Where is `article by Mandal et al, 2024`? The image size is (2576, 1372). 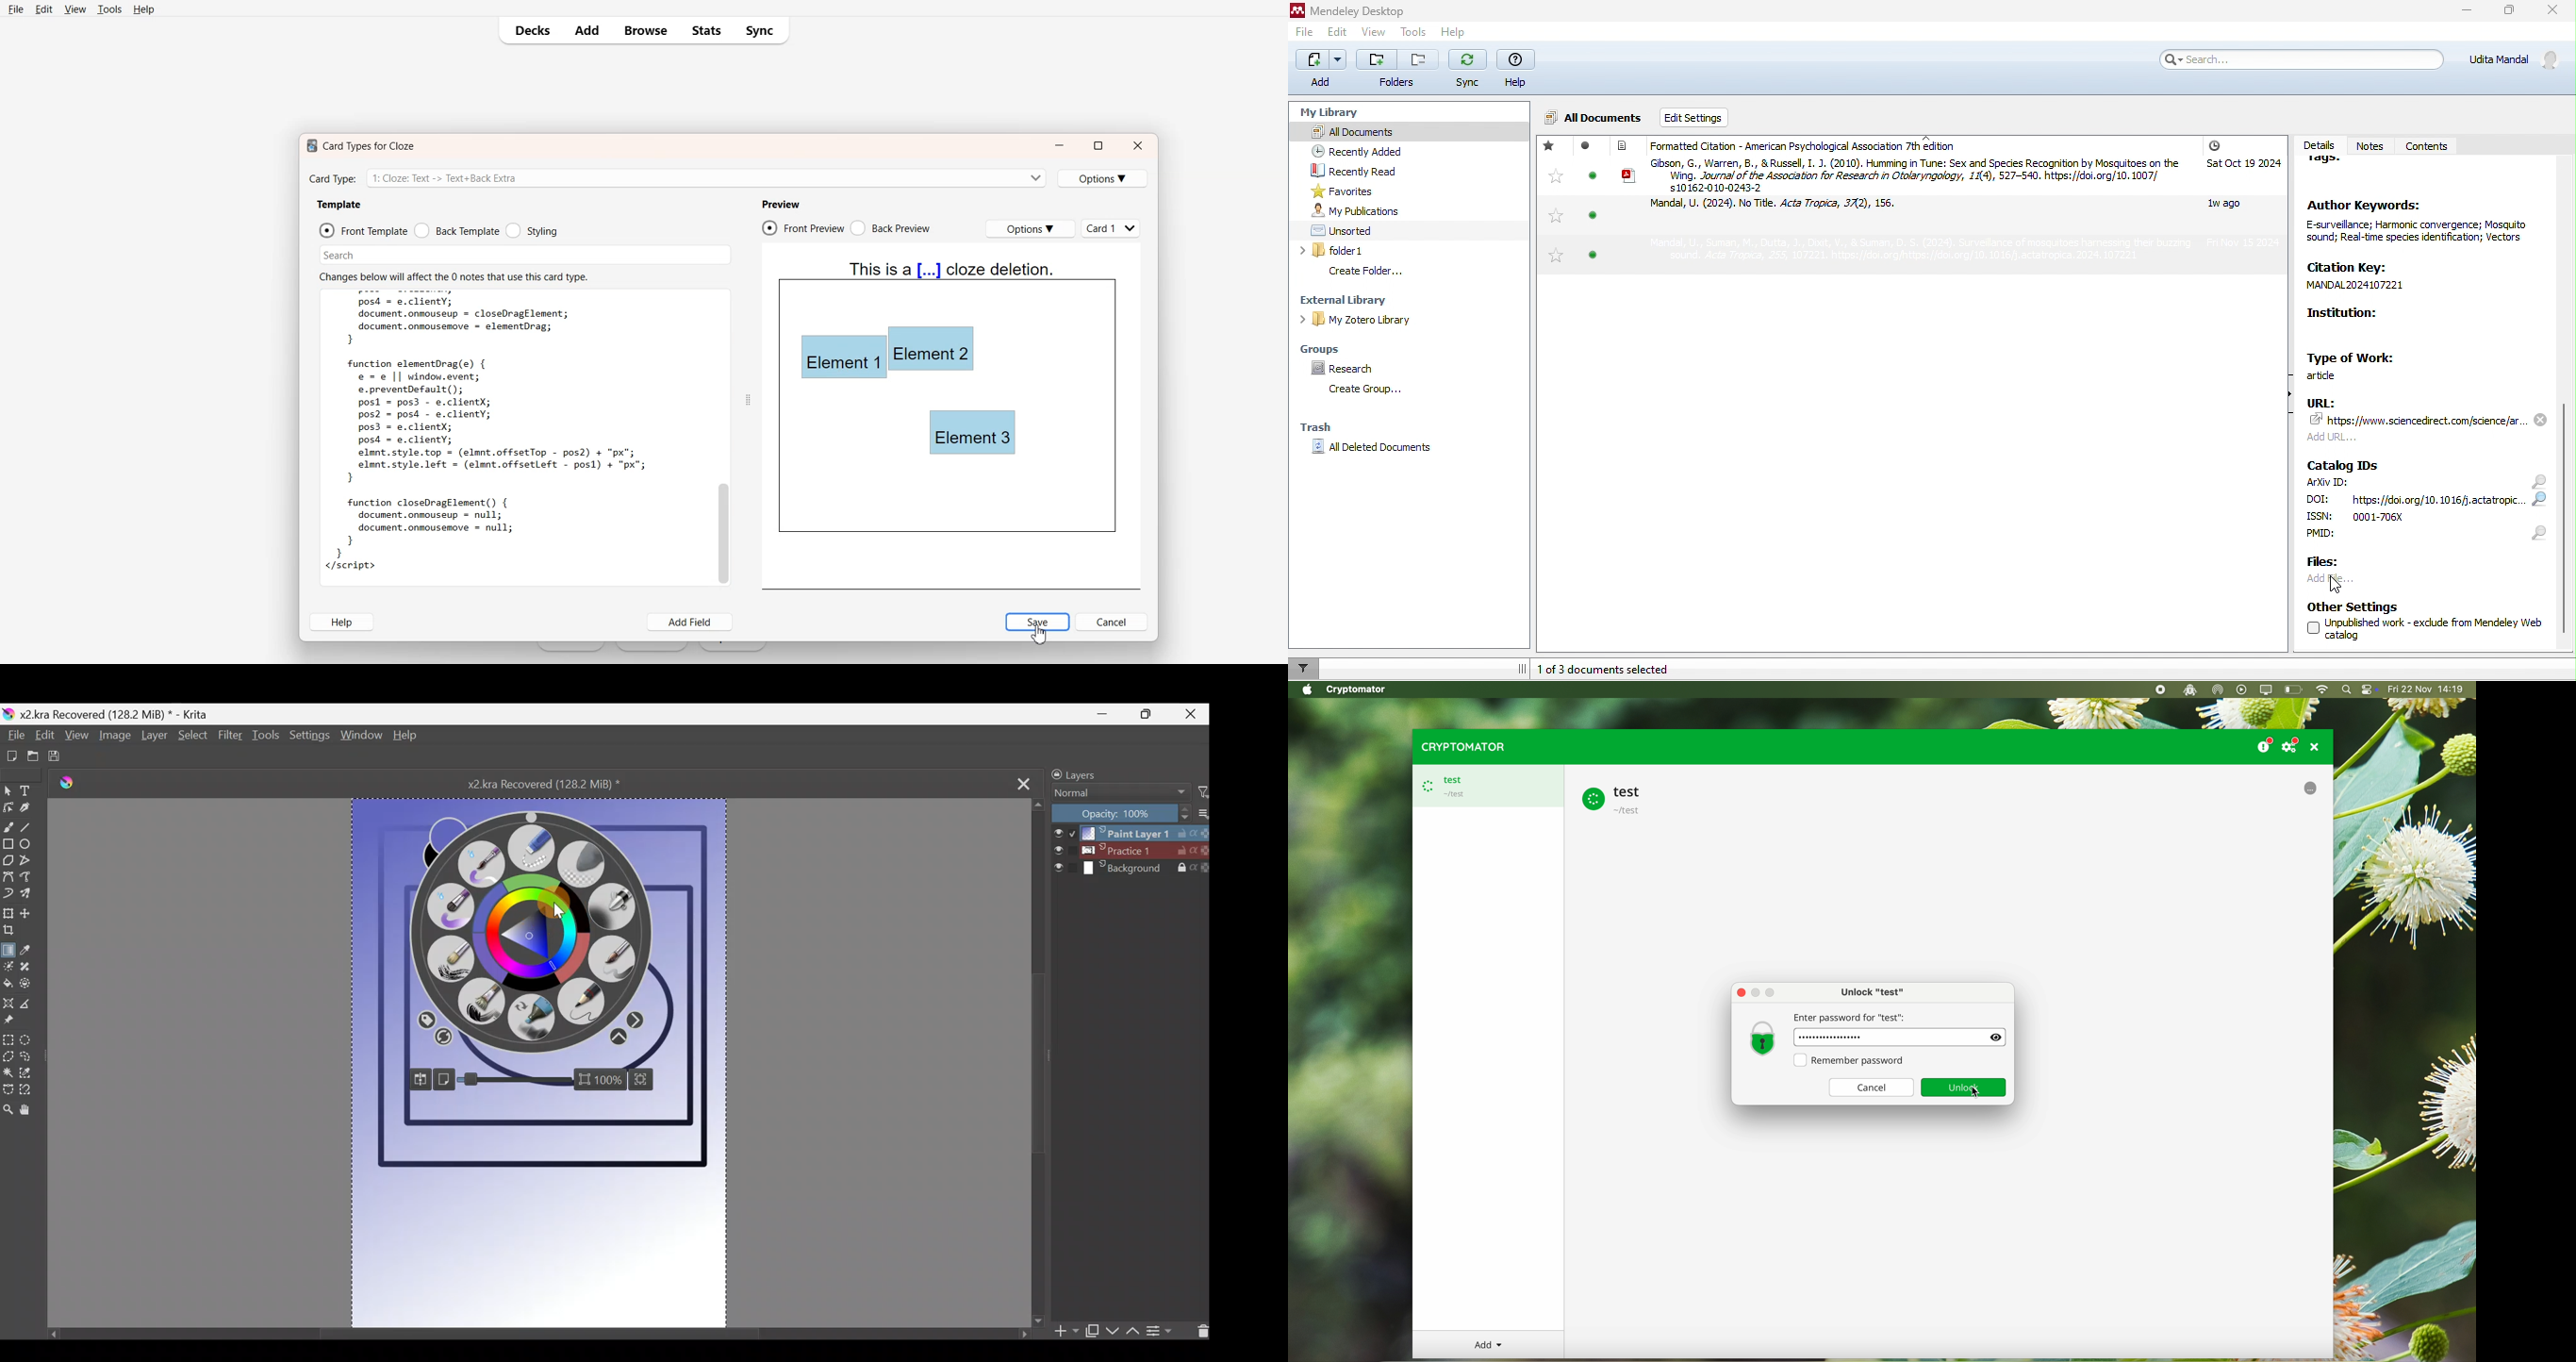 article by Mandal et al, 2024 is located at coordinates (1783, 208).